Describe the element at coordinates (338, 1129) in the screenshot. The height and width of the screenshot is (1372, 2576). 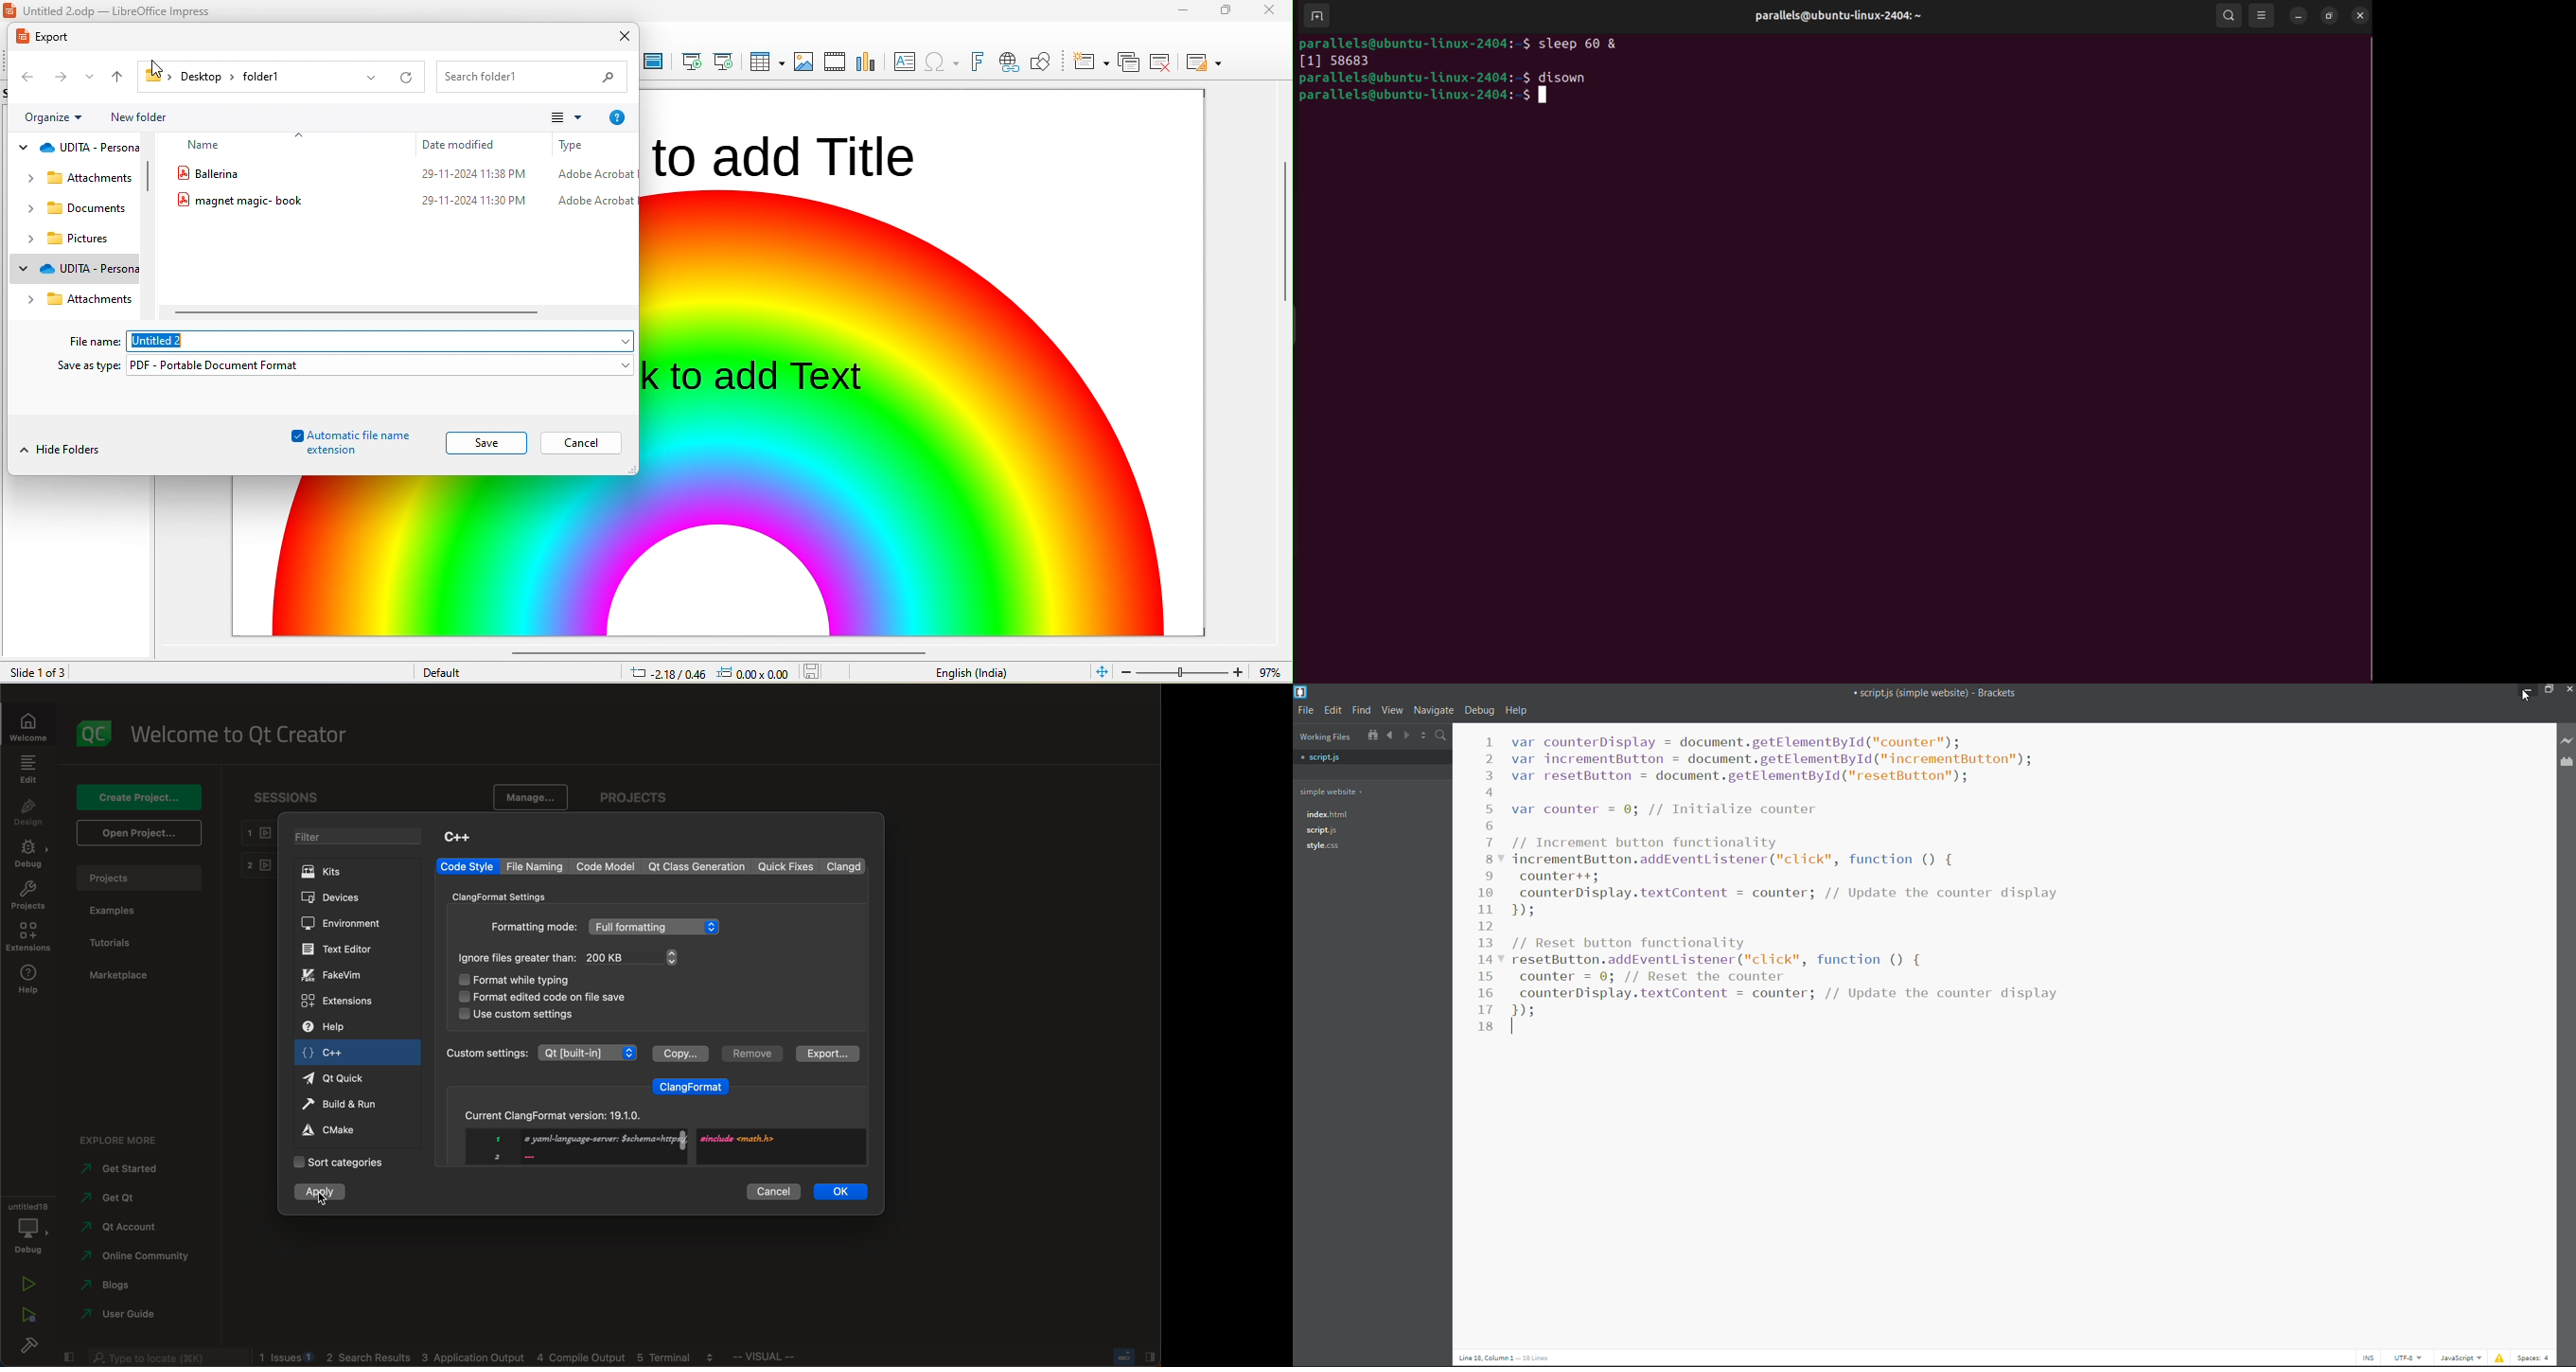
I see `cmake` at that location.